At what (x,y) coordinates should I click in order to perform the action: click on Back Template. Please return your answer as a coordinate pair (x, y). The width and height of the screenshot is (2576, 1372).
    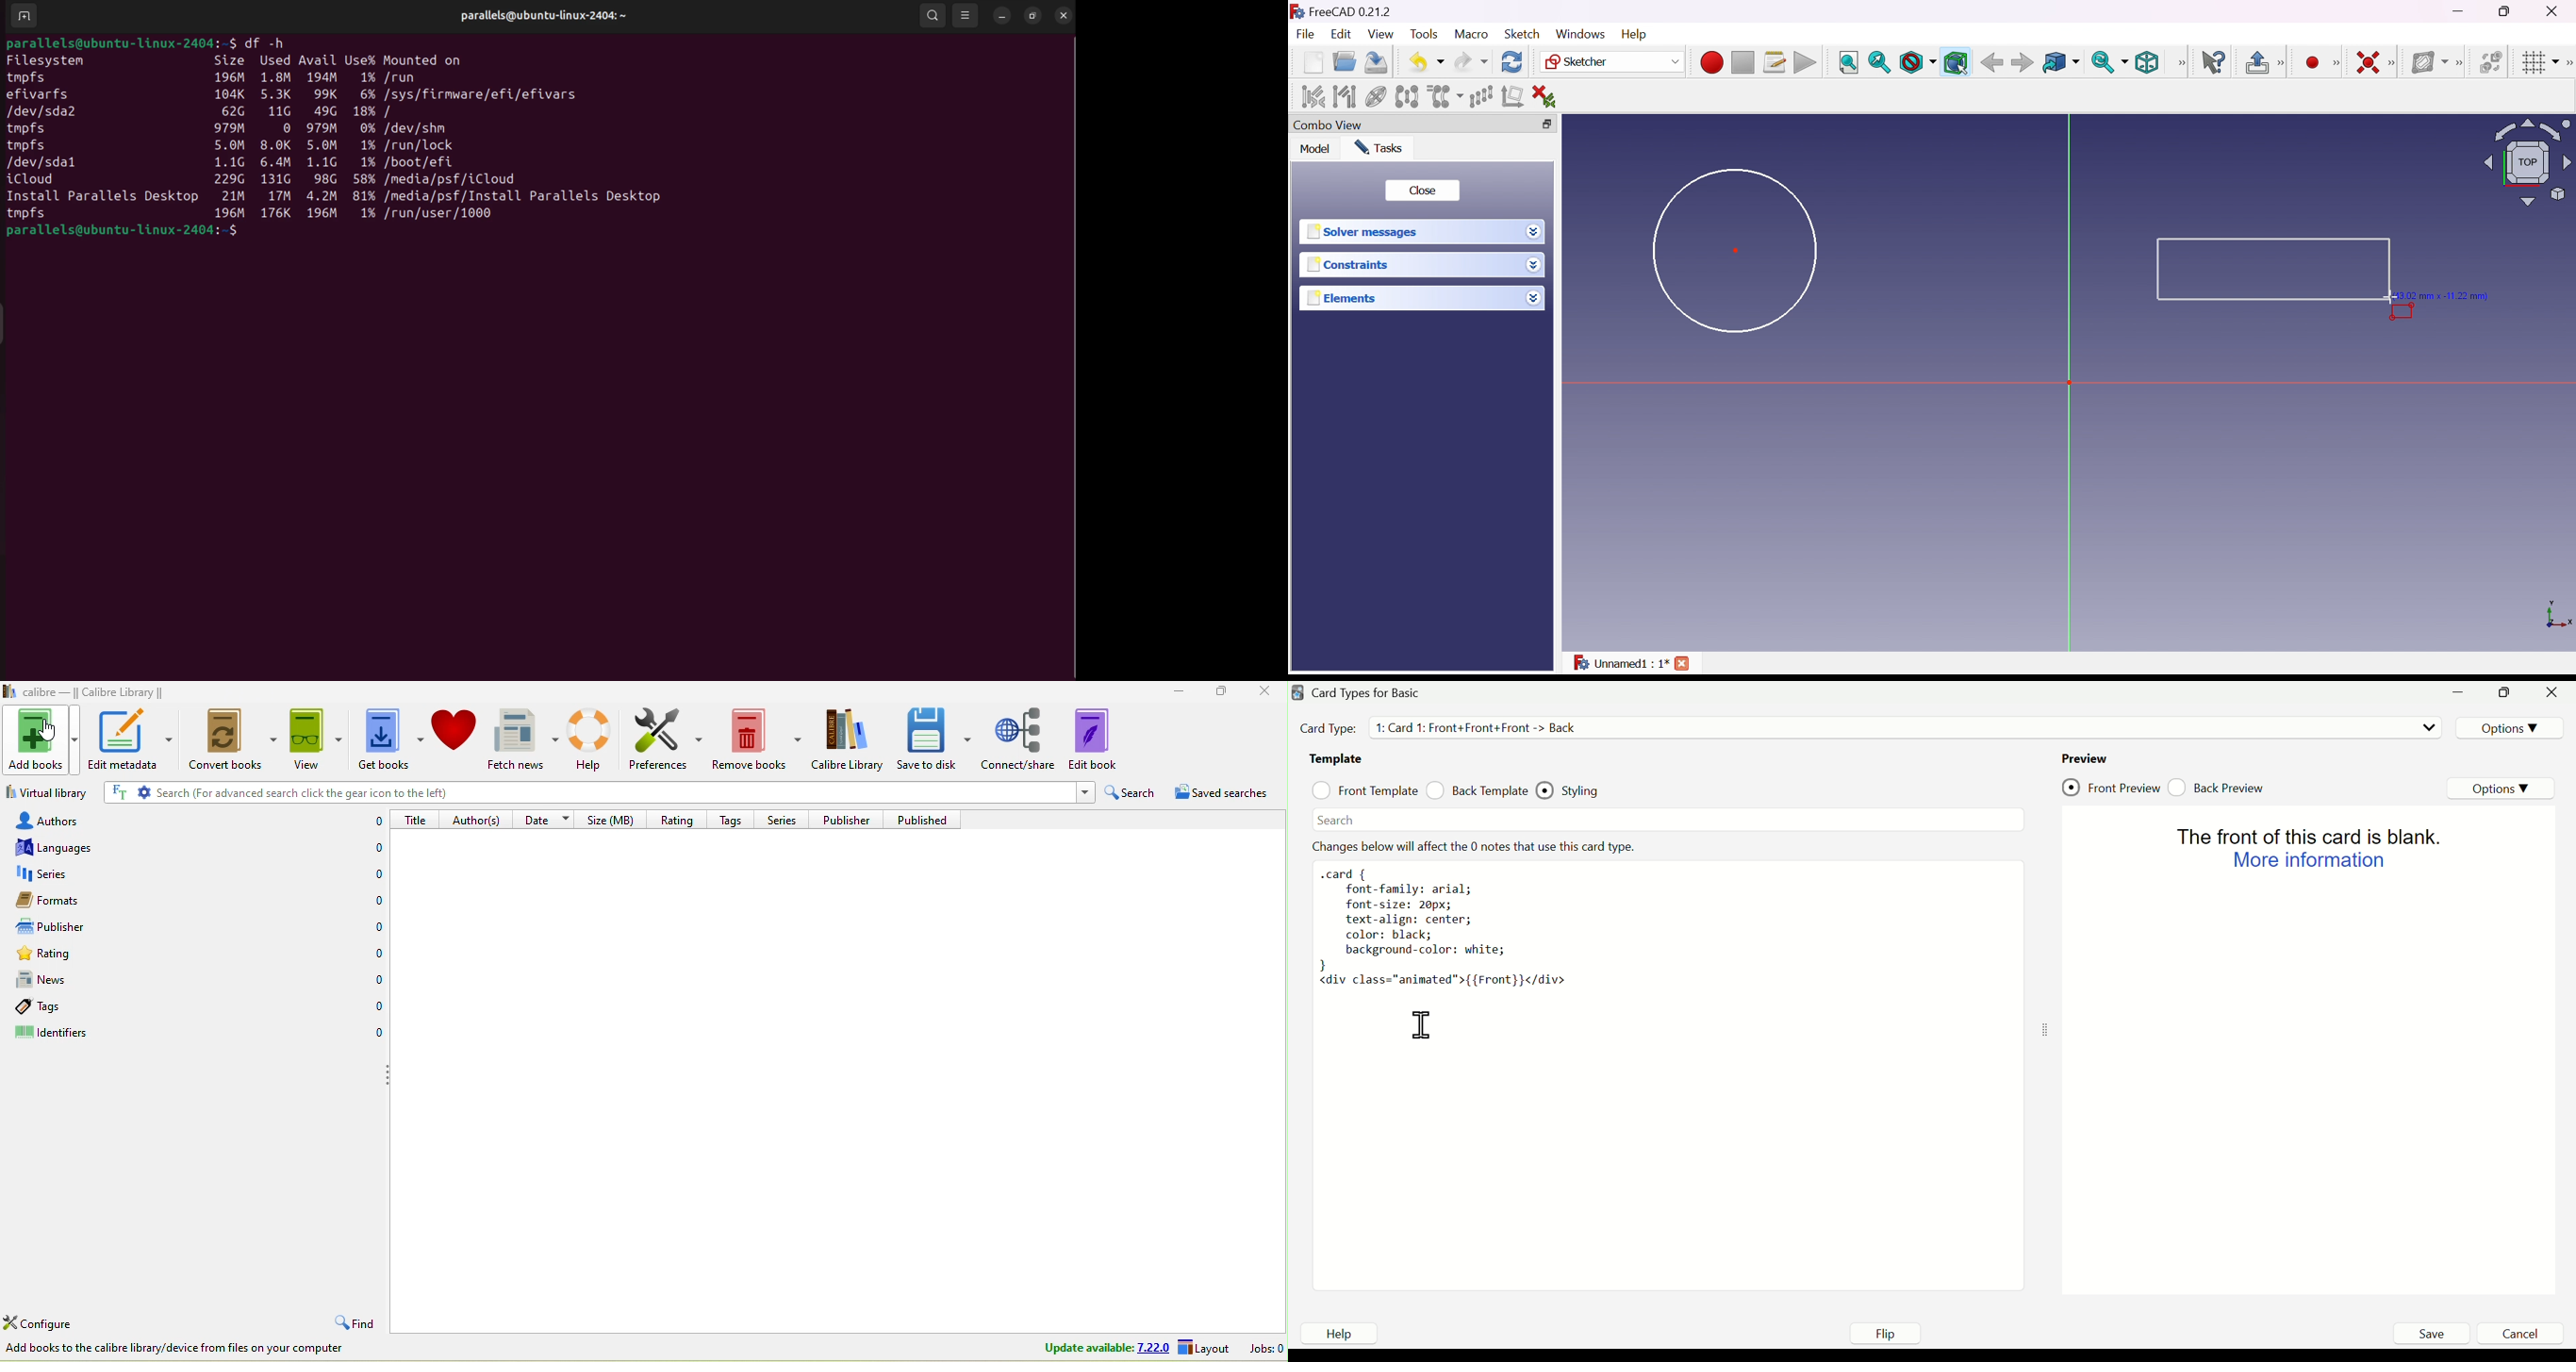
    Looking at the image, I should click on (1477, 792).